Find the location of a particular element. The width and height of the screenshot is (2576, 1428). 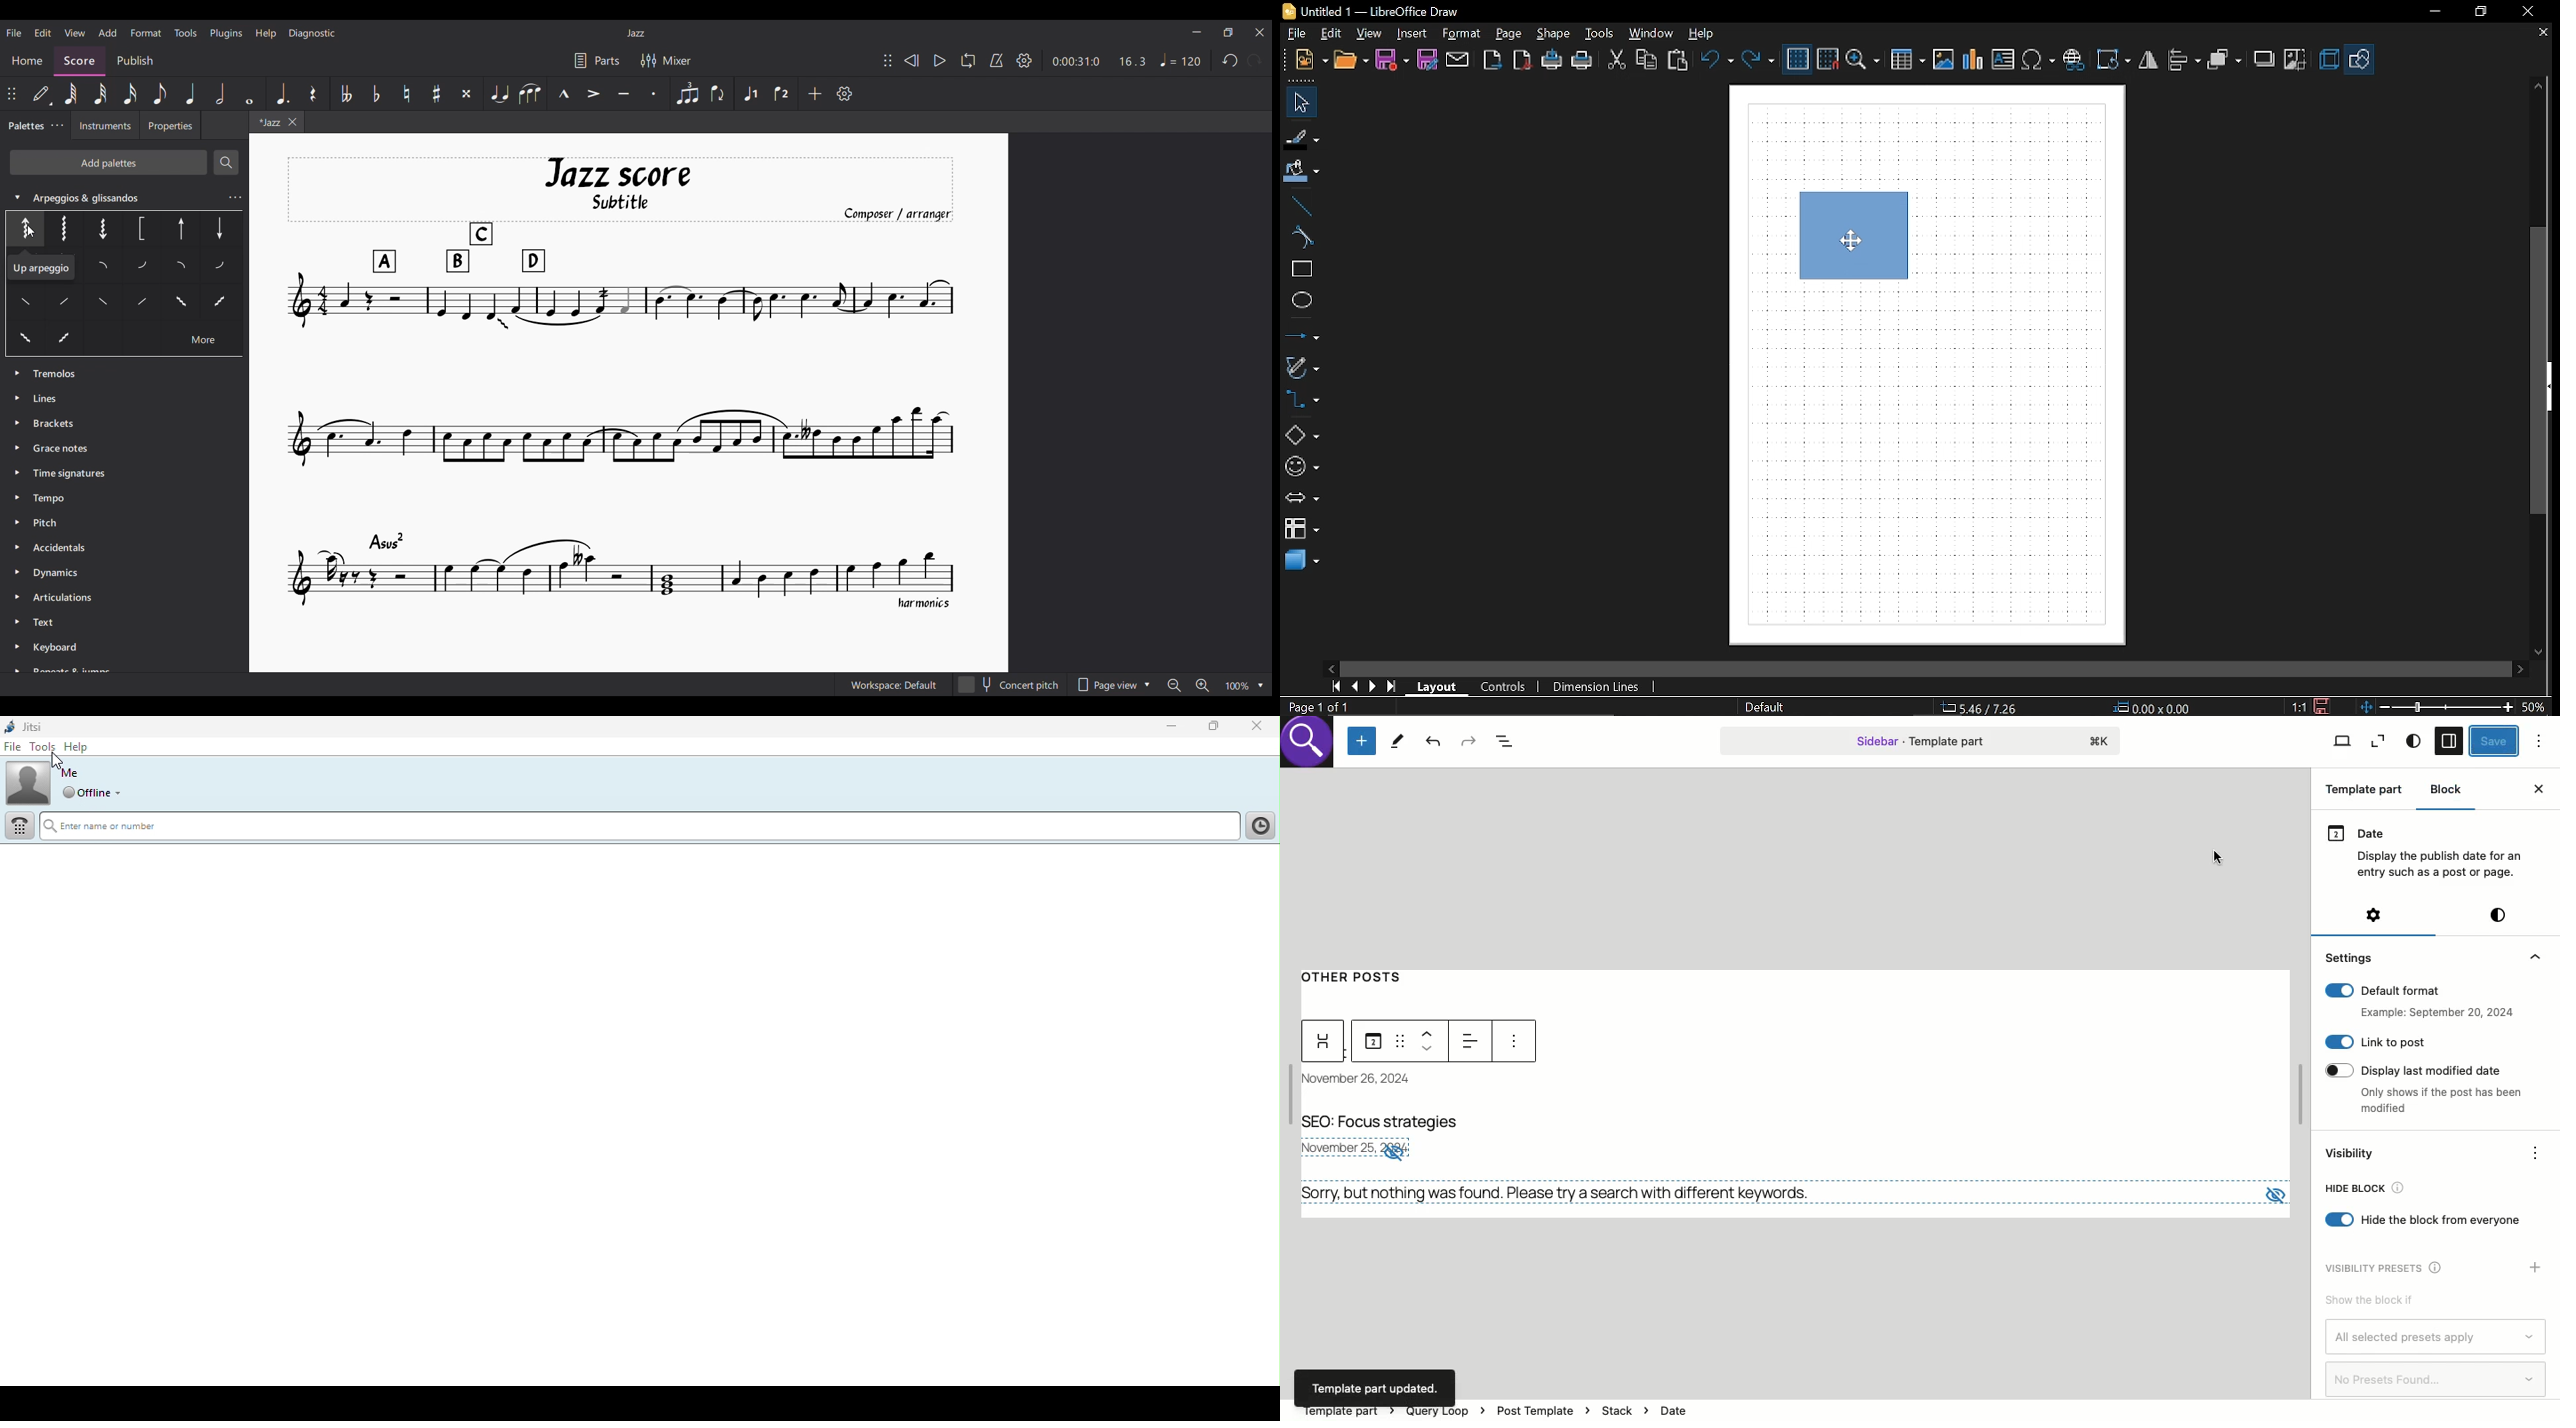

Search is located at coordinates (227, 162).